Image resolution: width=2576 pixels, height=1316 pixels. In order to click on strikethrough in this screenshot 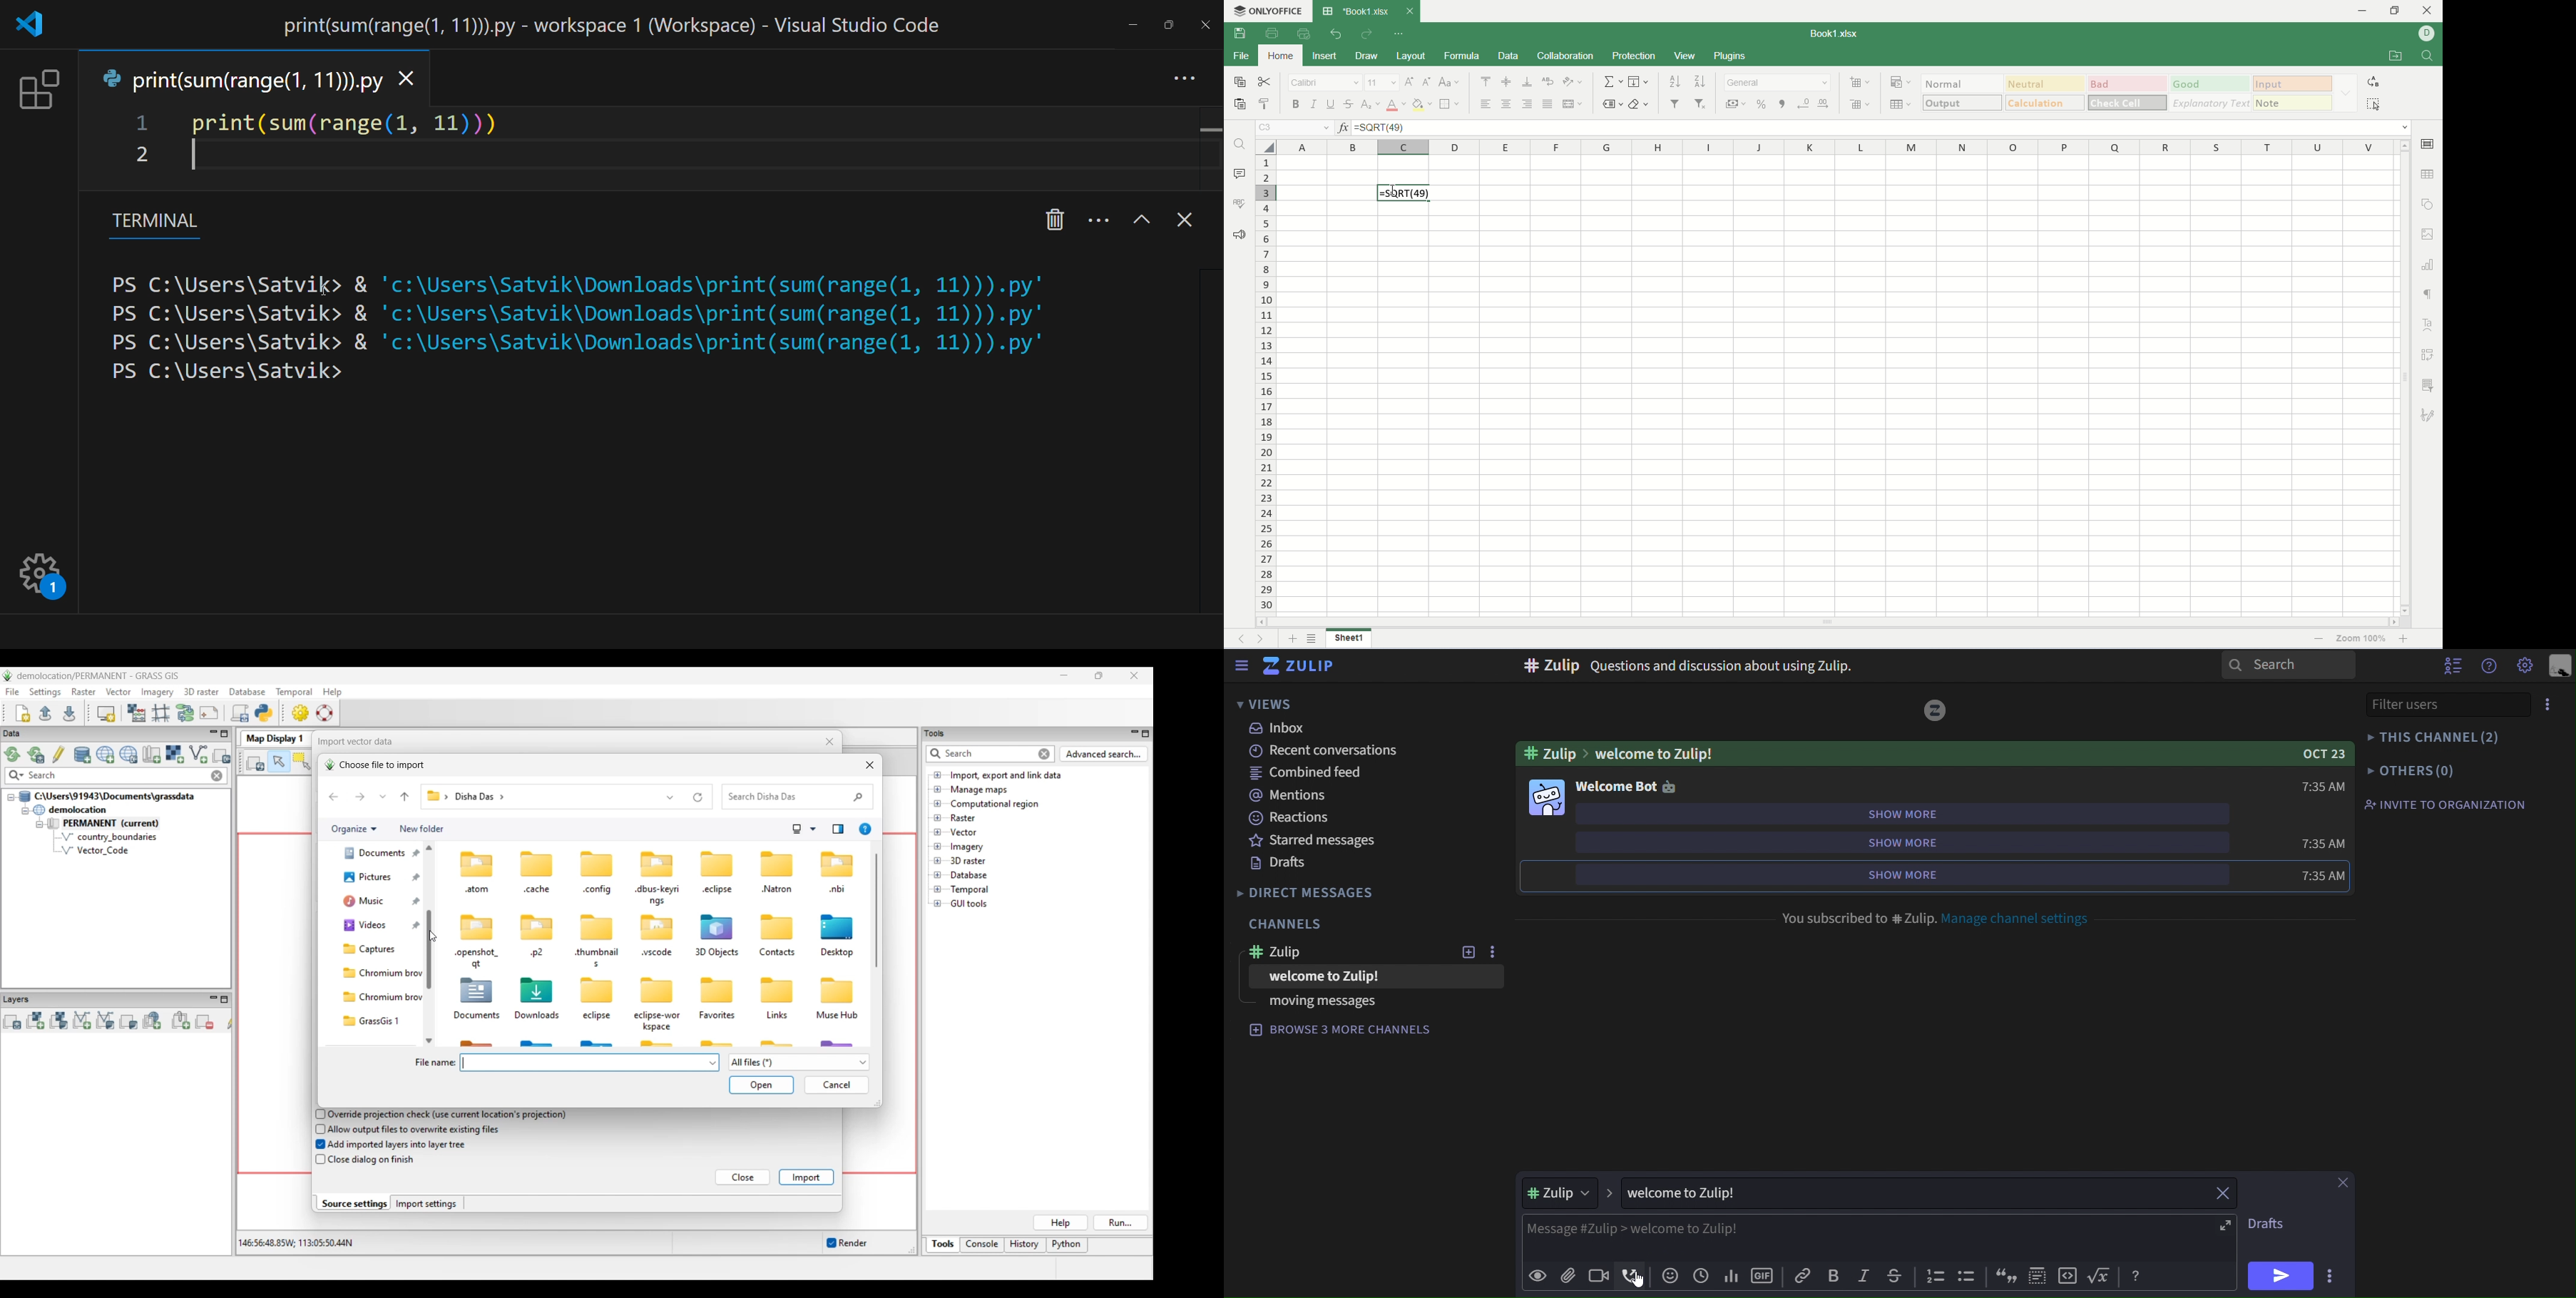, I will do `click(1348, 104)`.